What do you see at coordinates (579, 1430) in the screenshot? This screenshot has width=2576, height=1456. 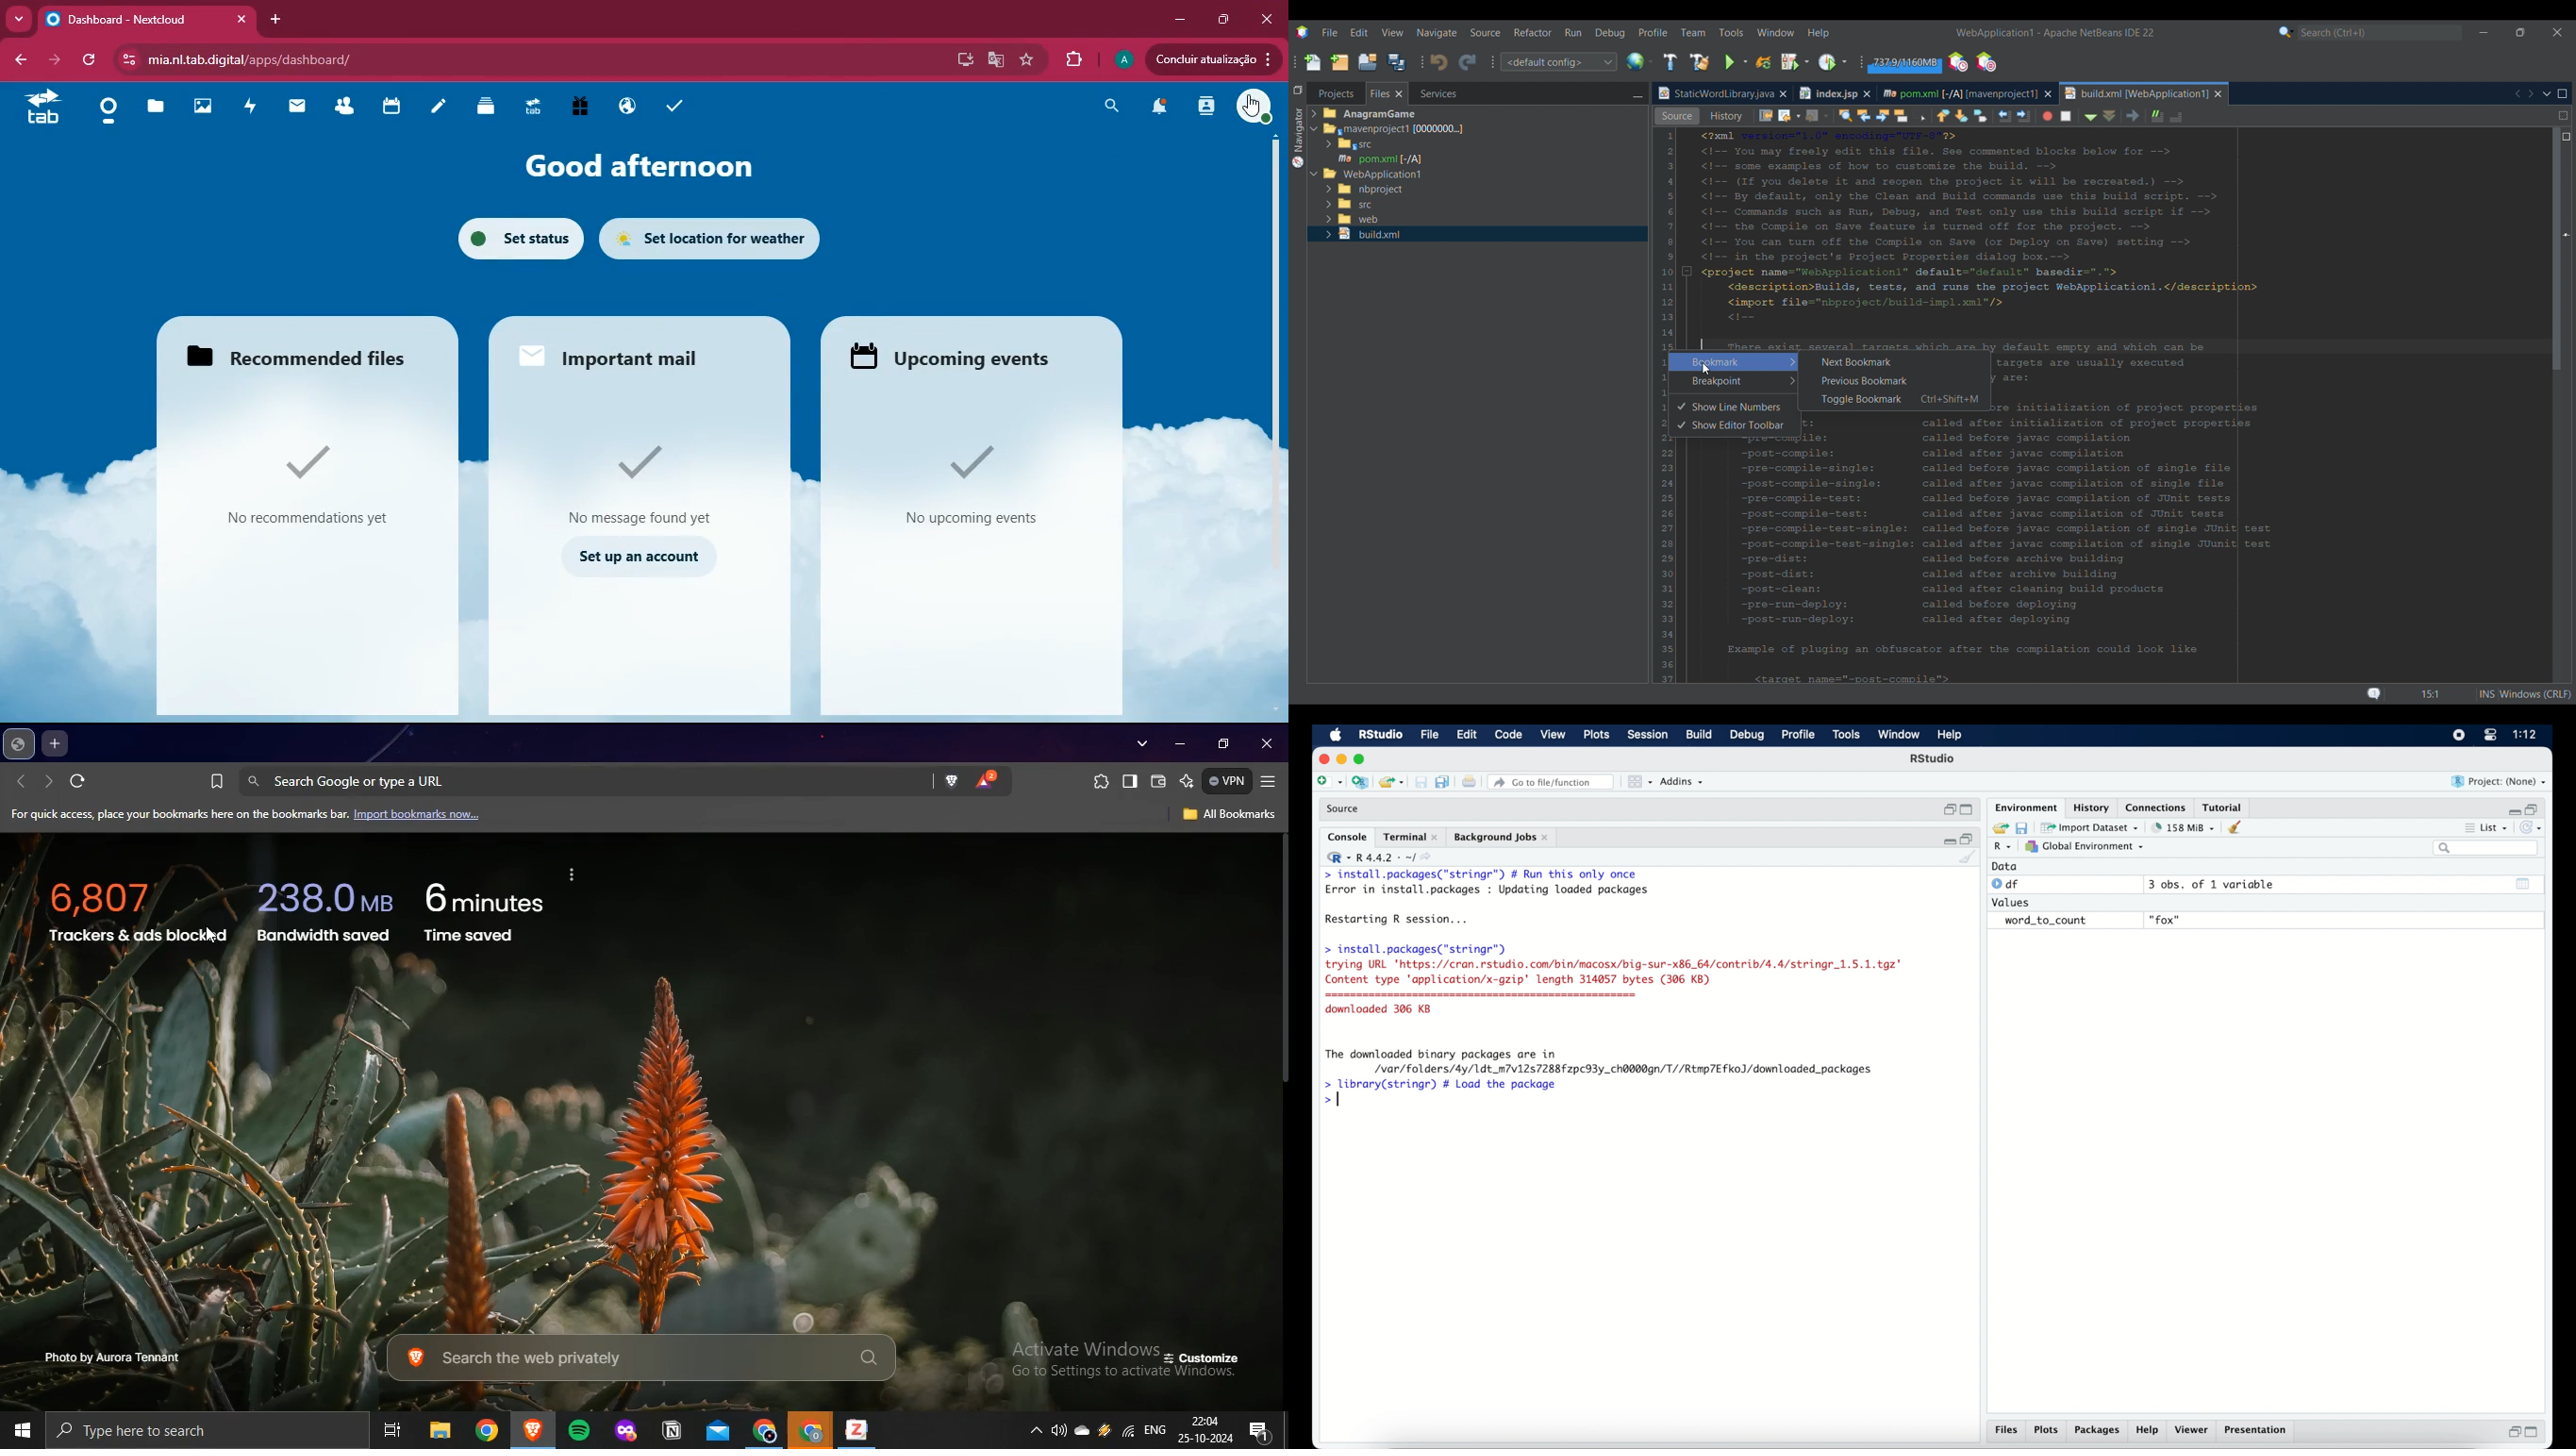 I see `spotify` at bounding box center [579, 1430].